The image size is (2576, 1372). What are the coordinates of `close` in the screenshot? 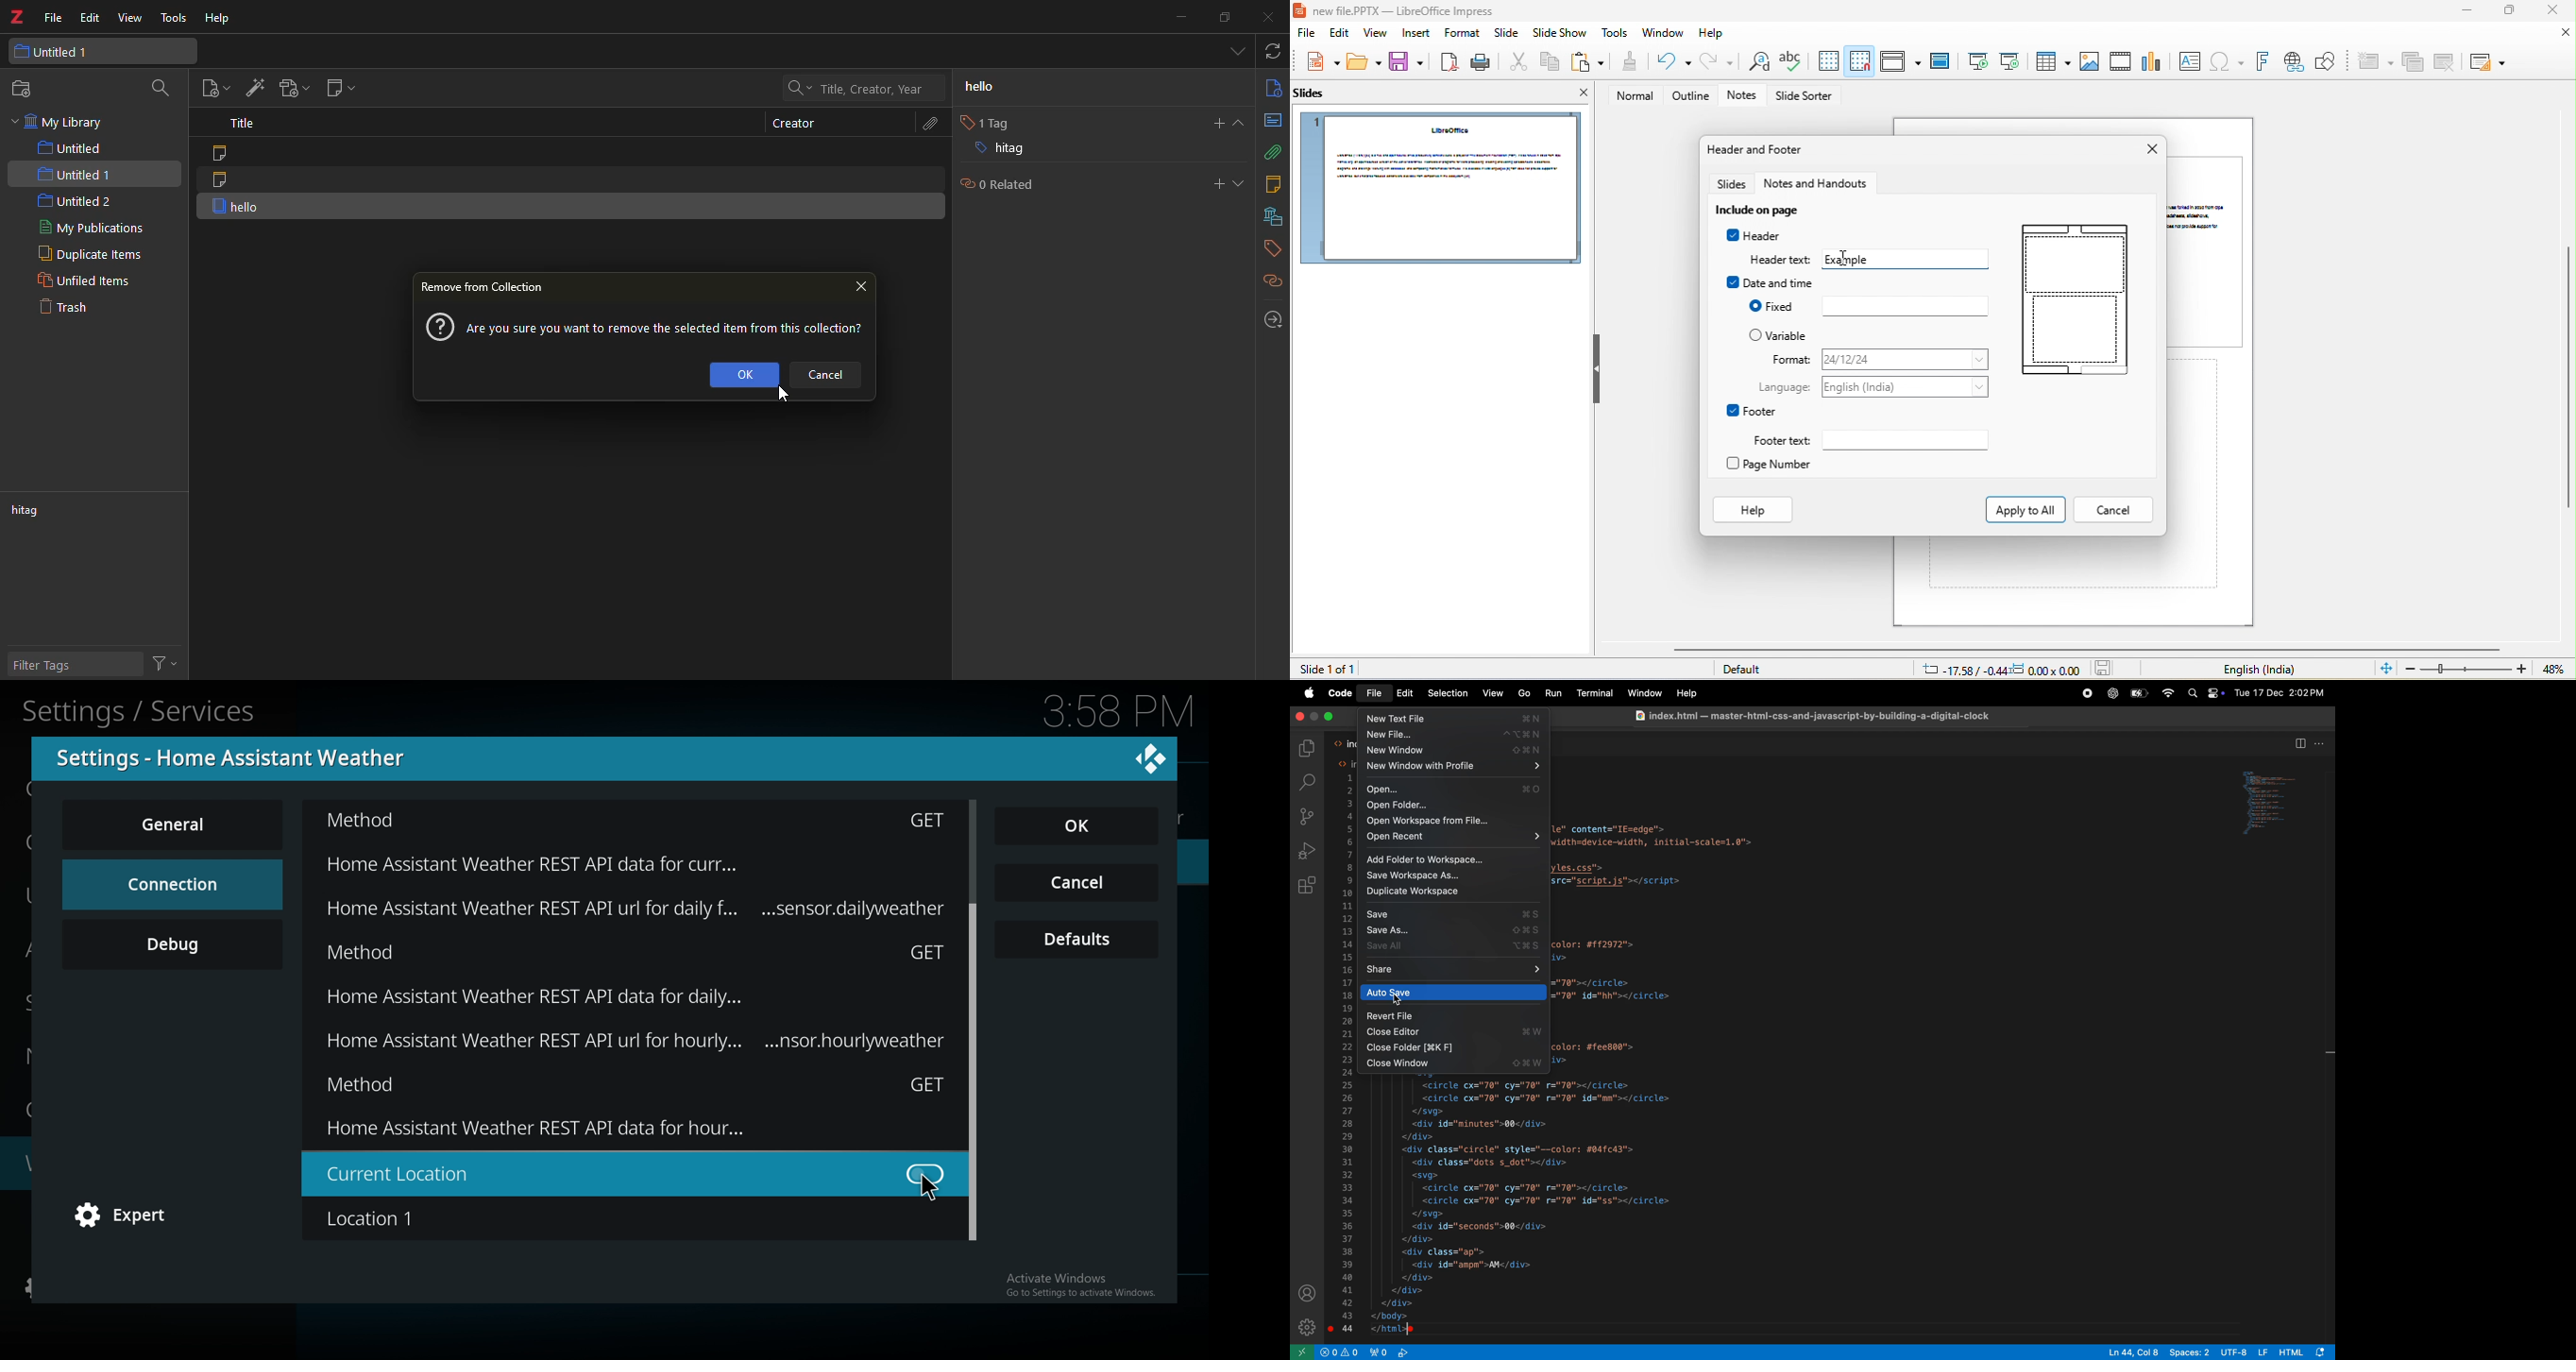 It's located at (1576, 95).